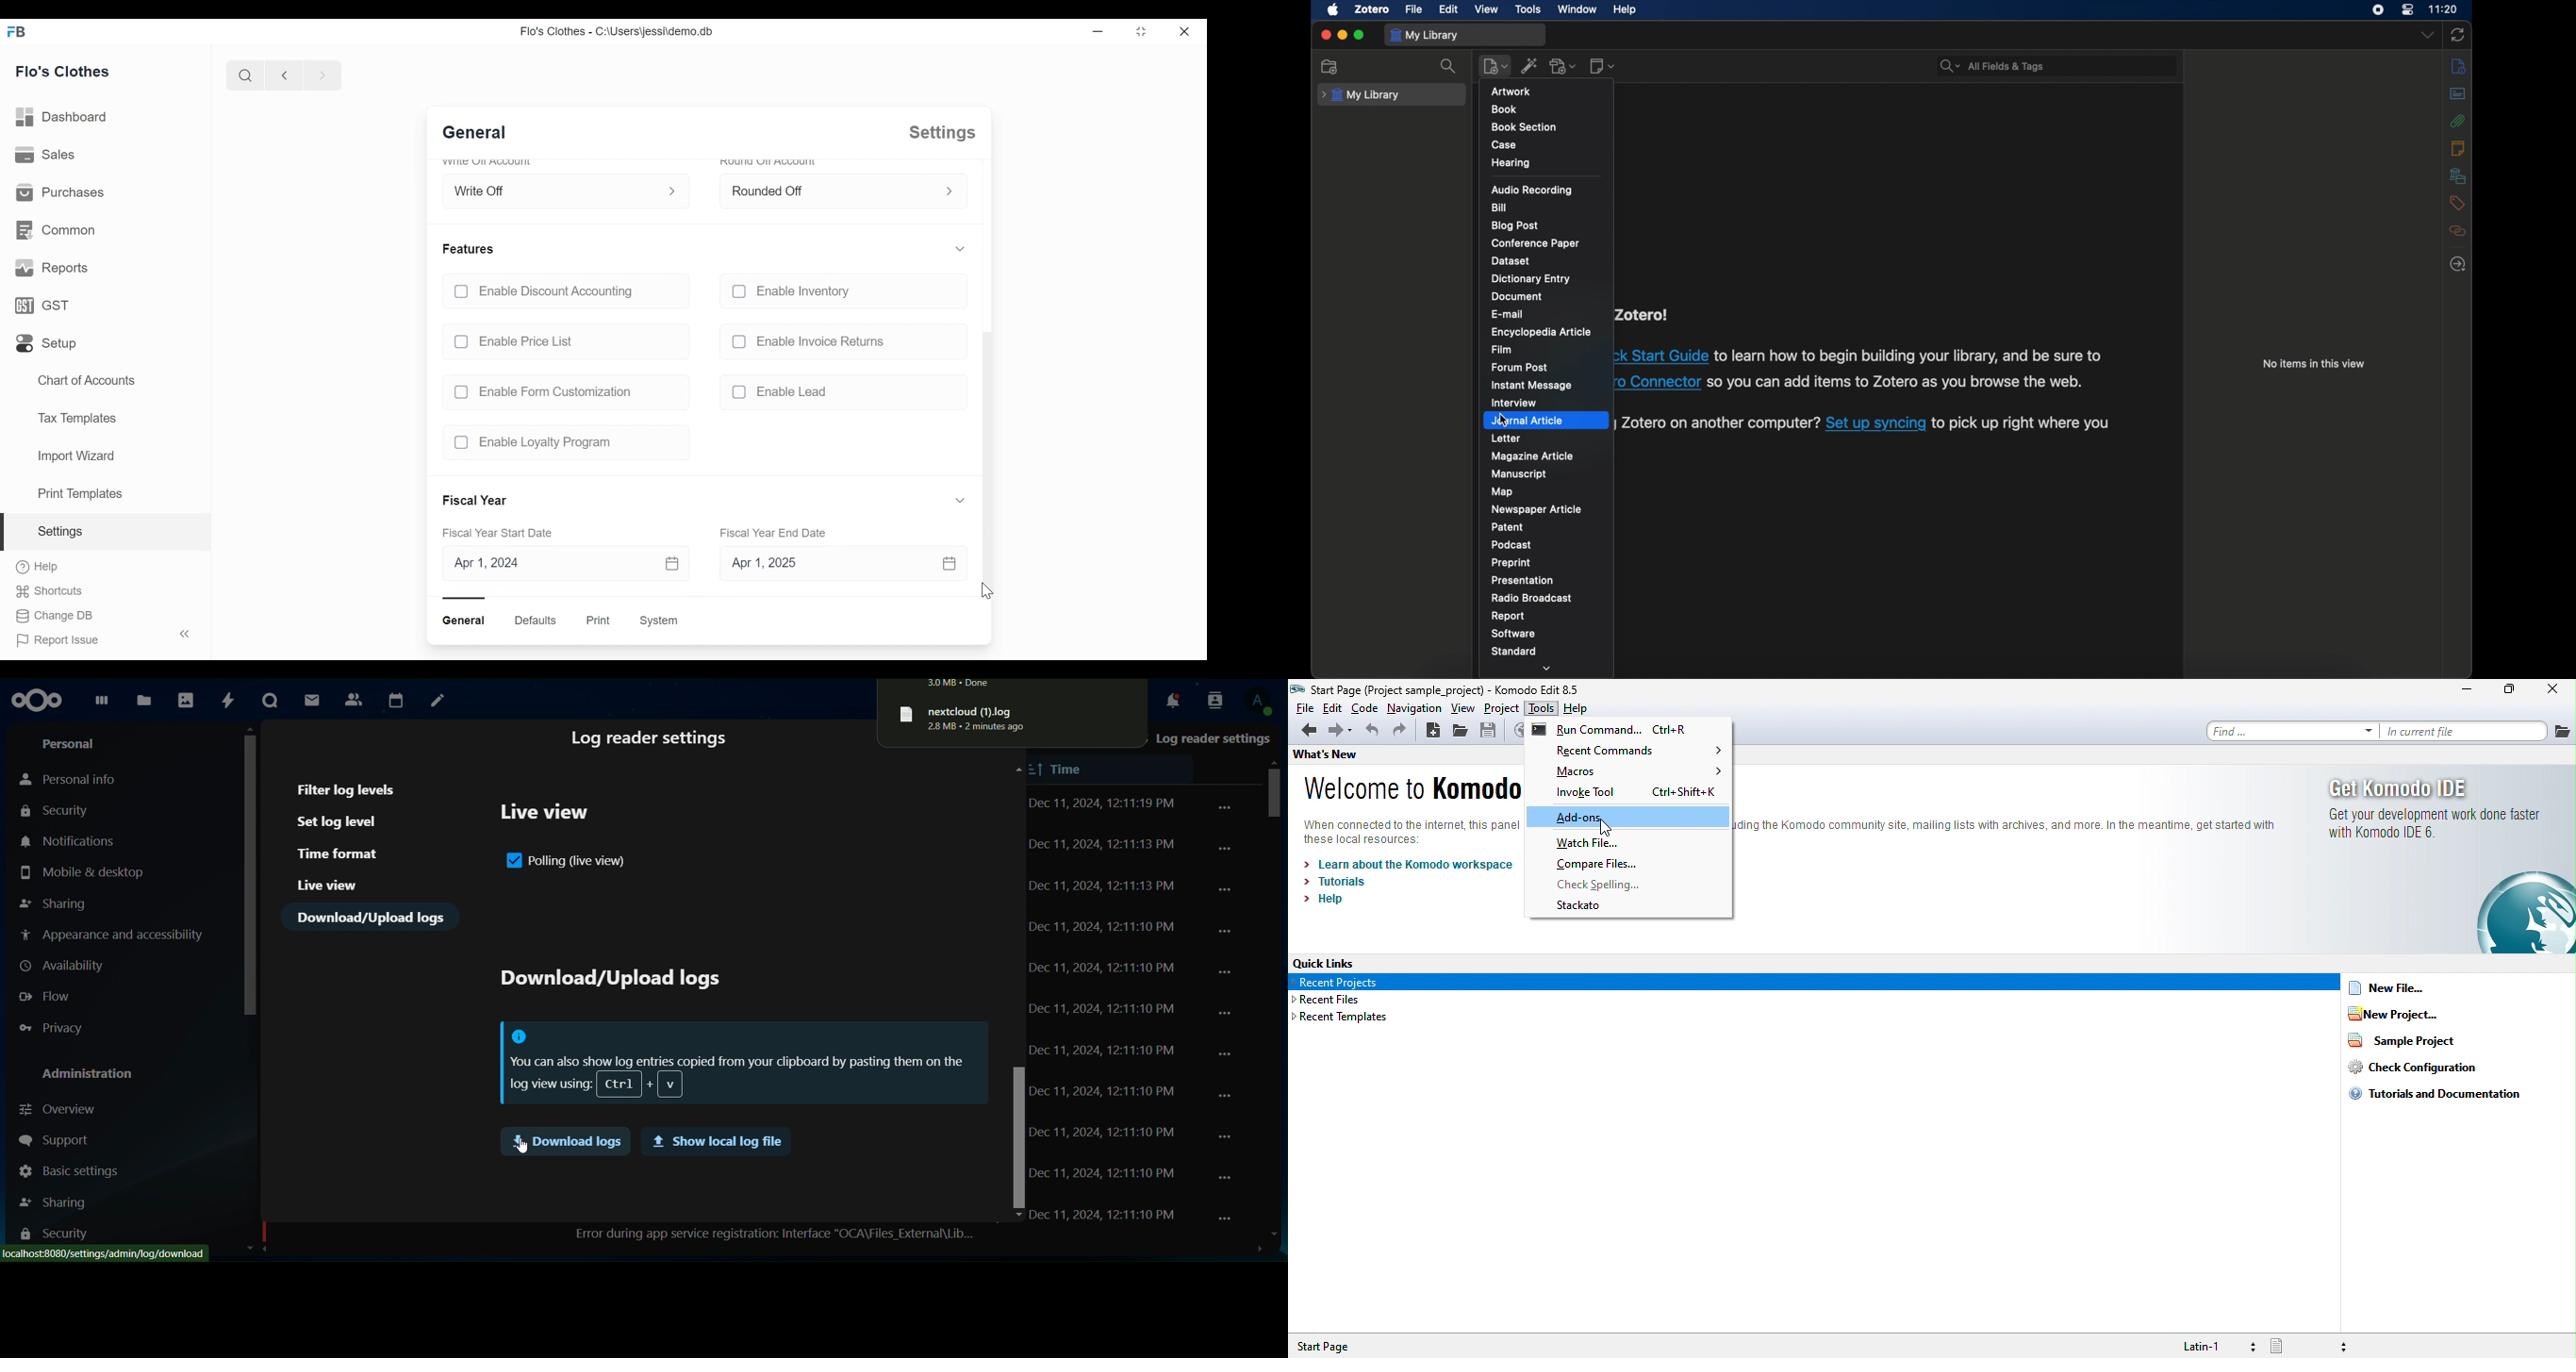 The height and width of the screenshot is (1372, 2576). I want to click on time format, so click(340, 854).